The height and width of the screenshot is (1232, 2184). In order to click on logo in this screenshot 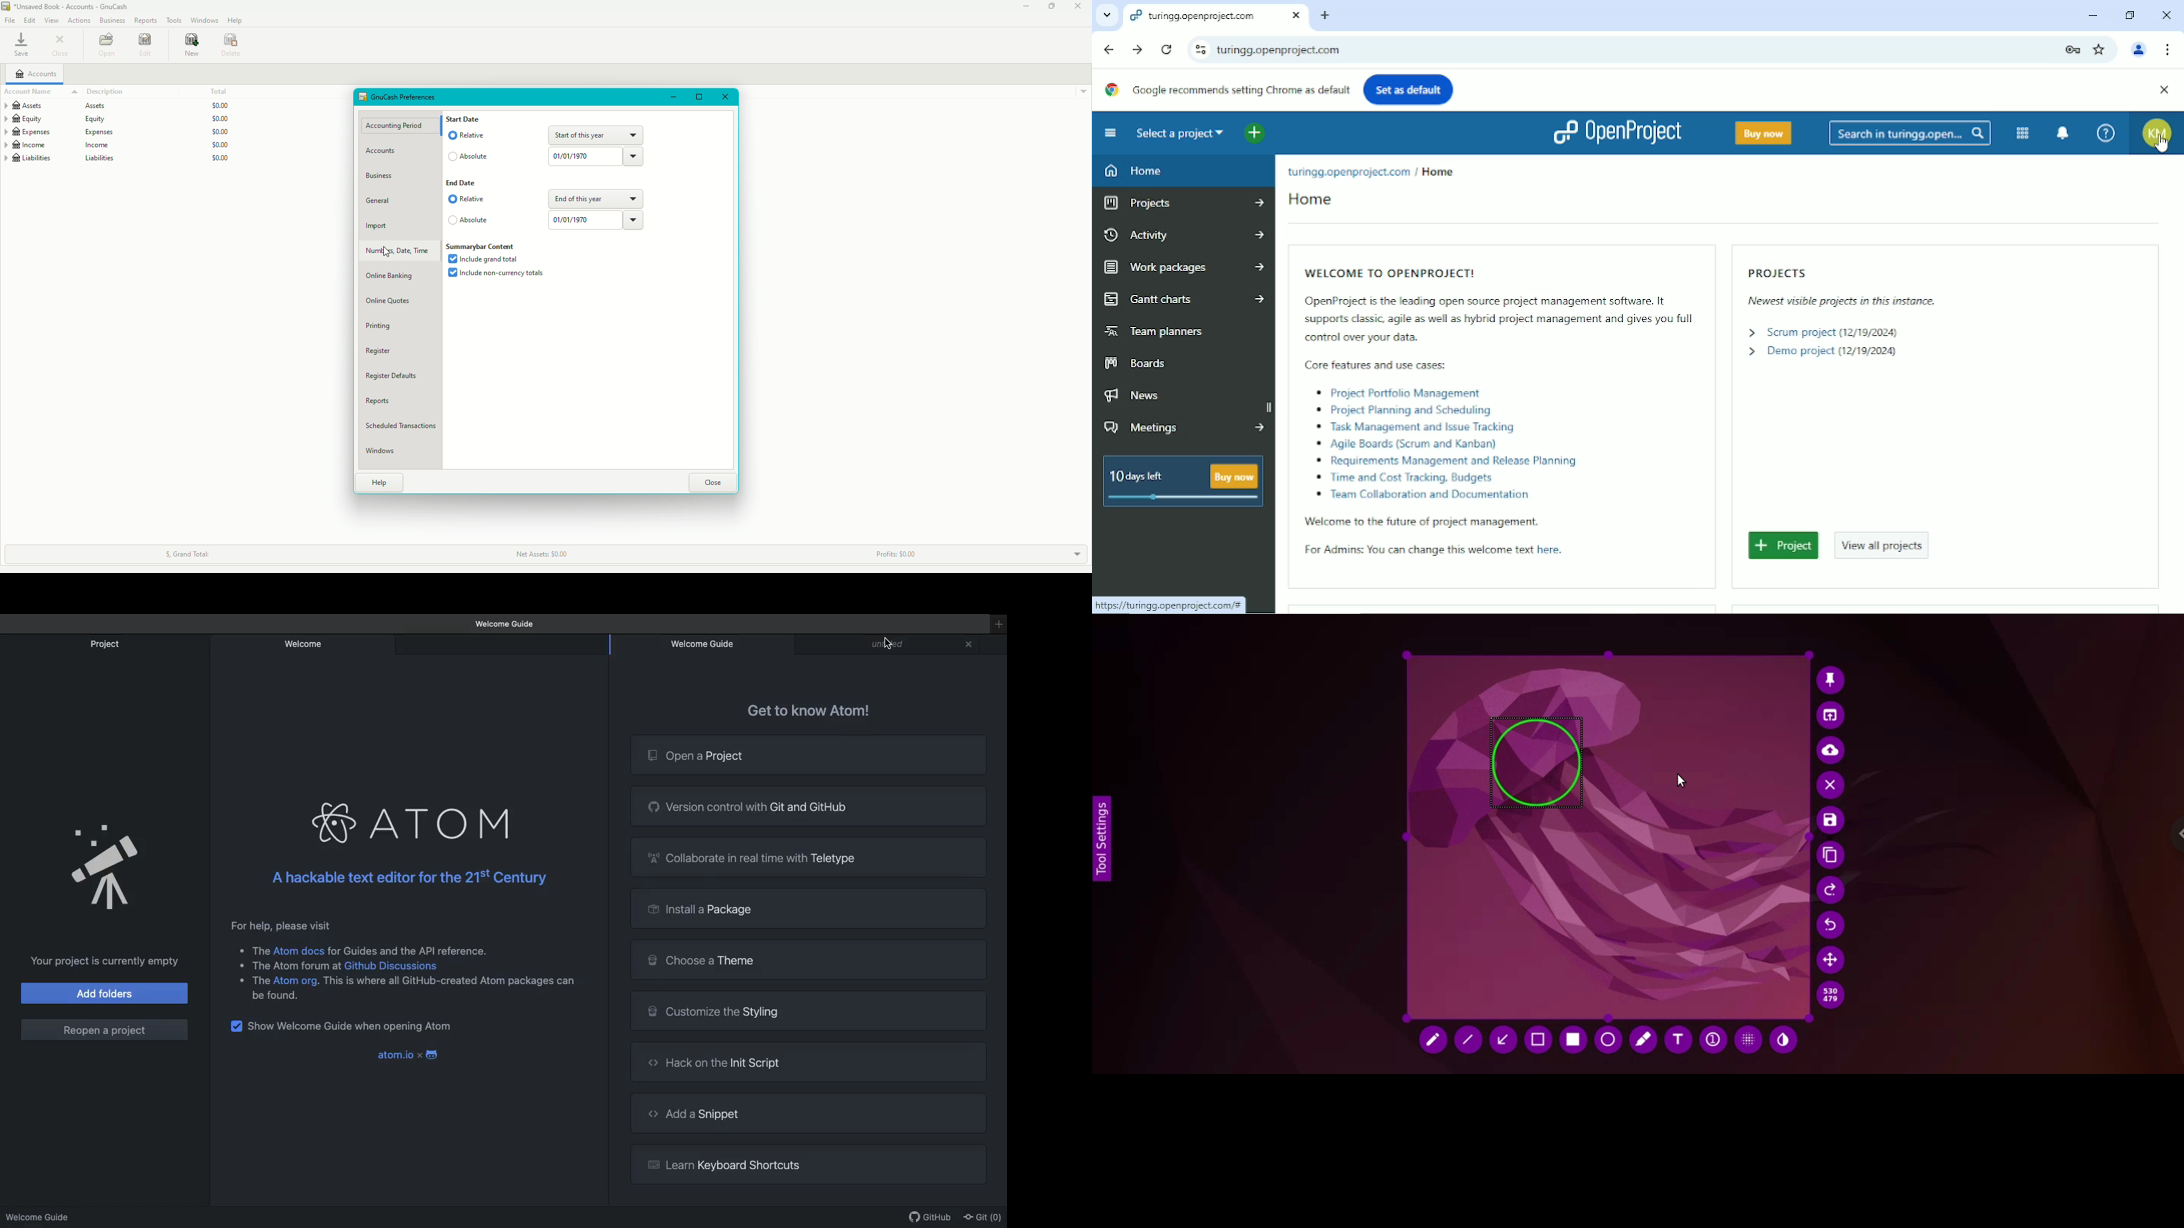, I will do `click(7, 6)`.